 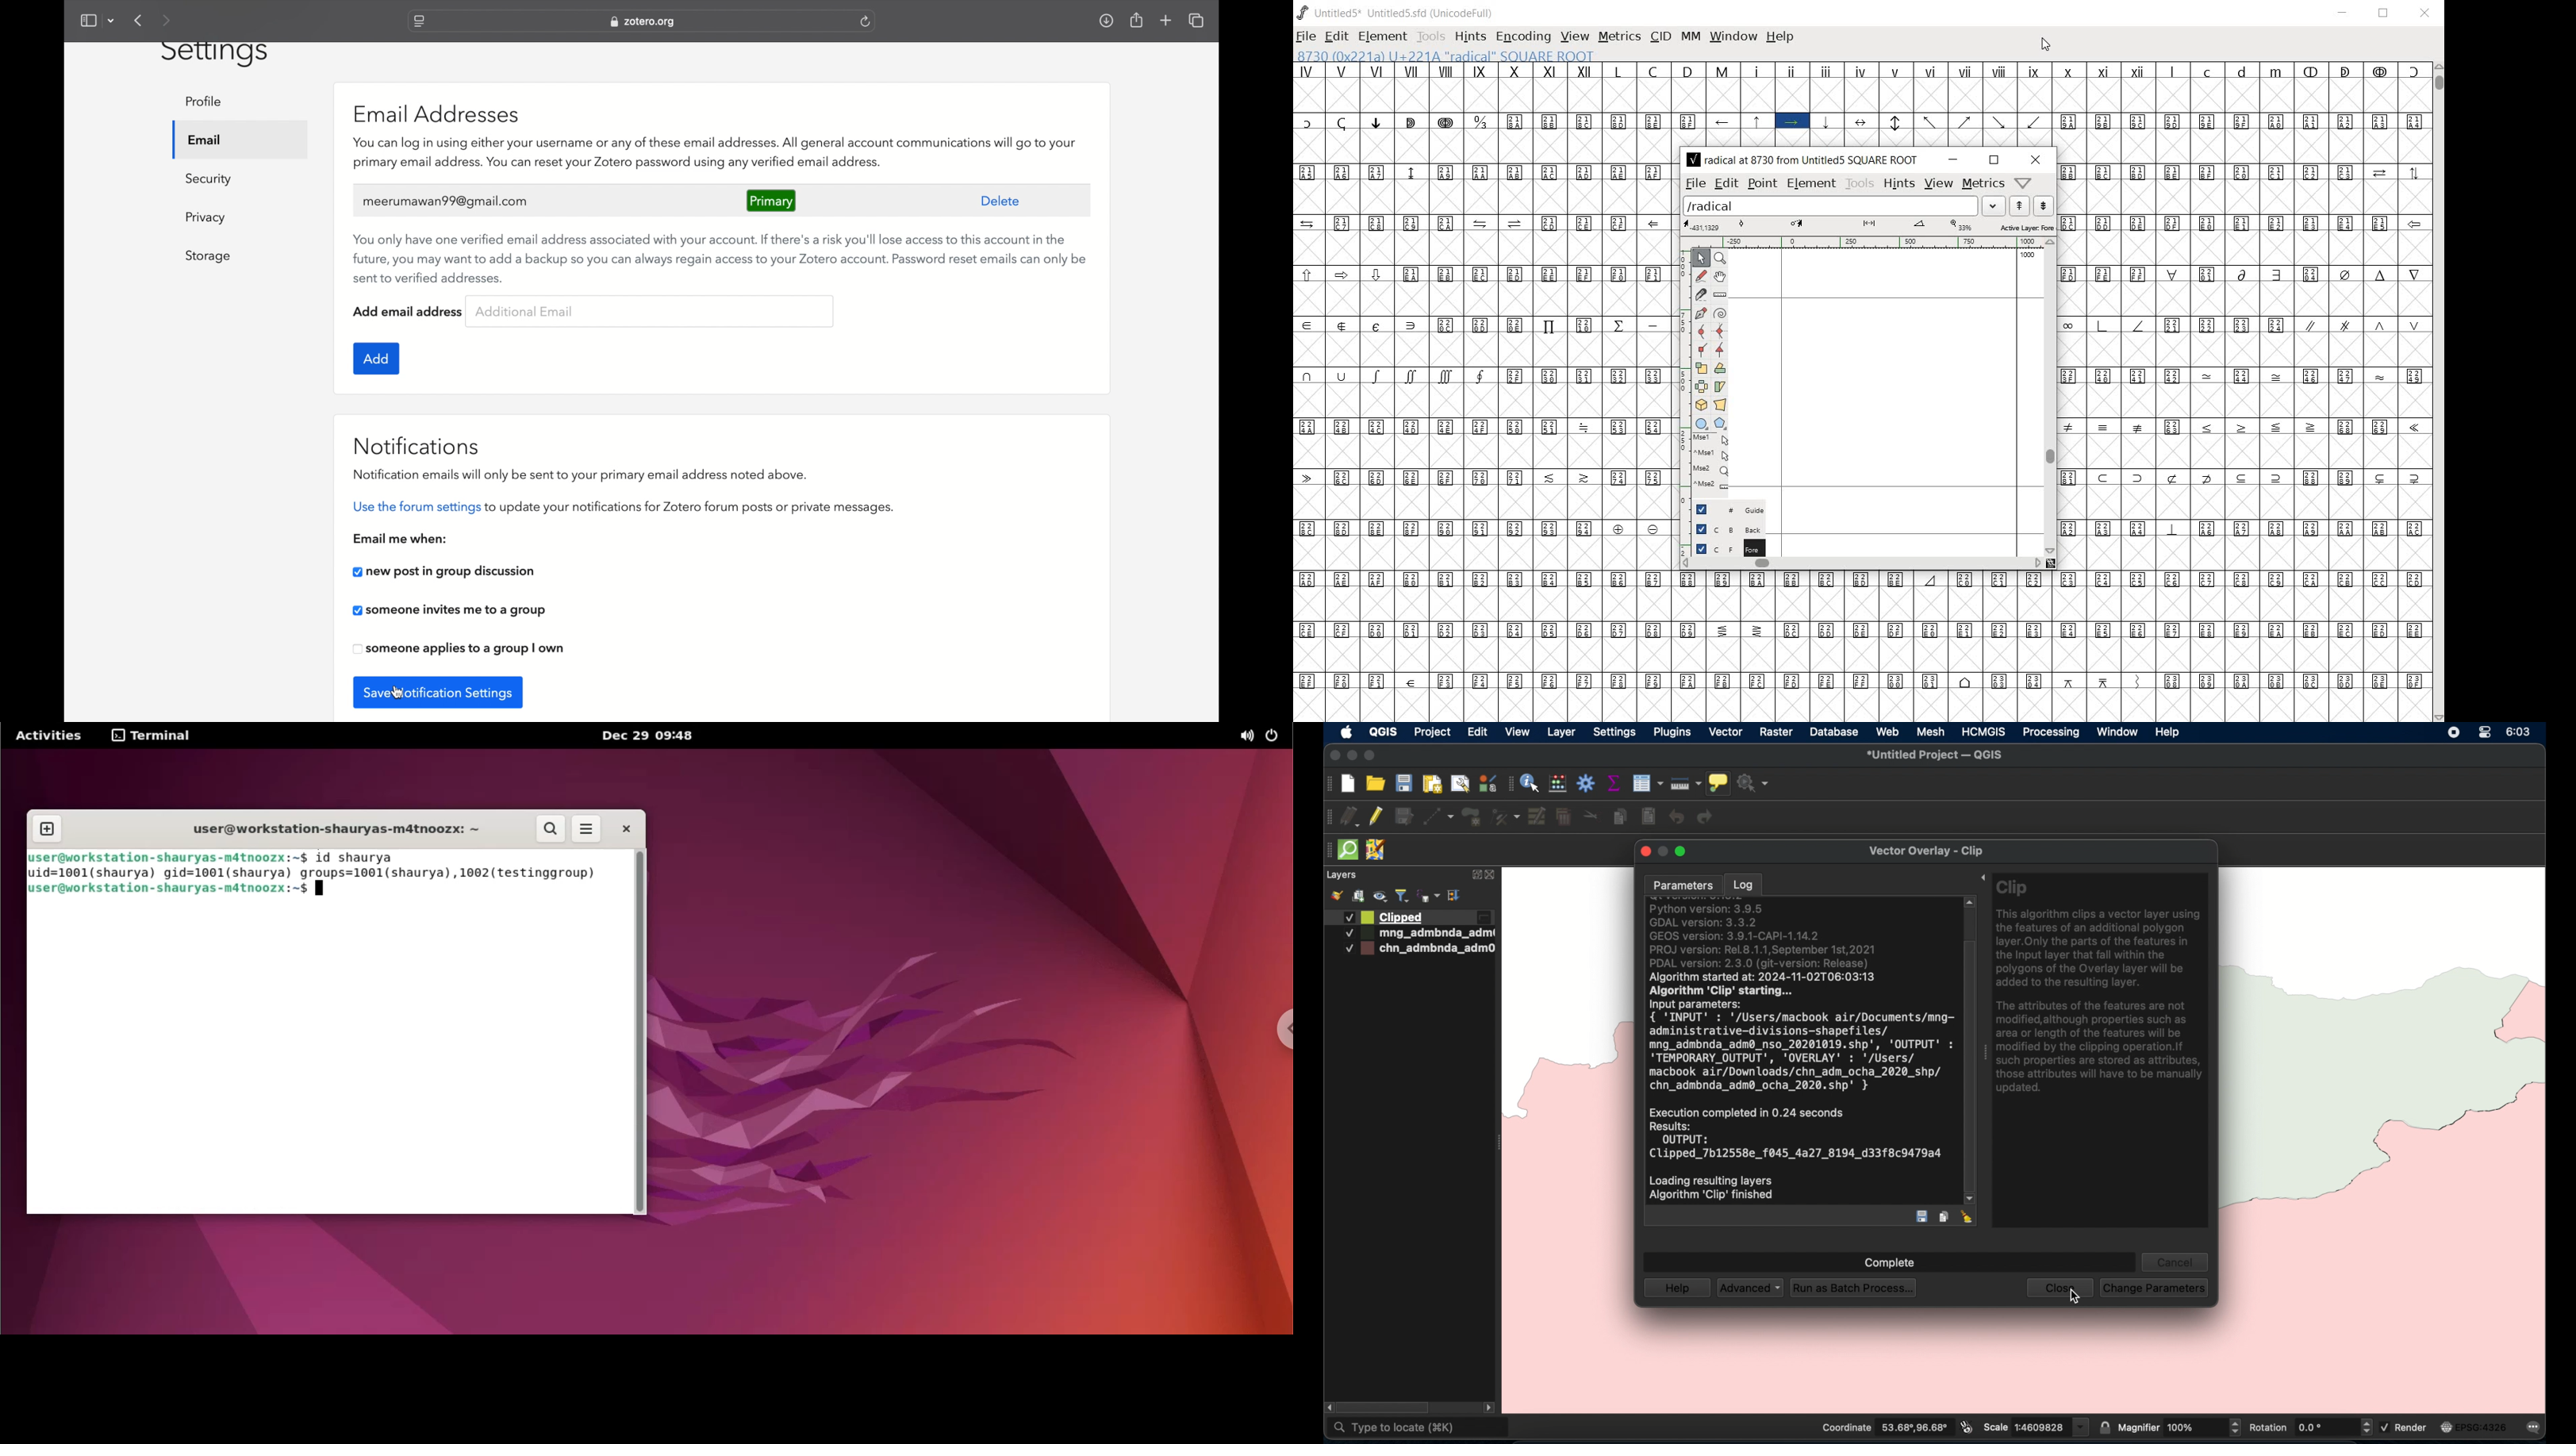 I want to click on add a curve point always either horizontal or vertical, so click(x=1701, y=331).